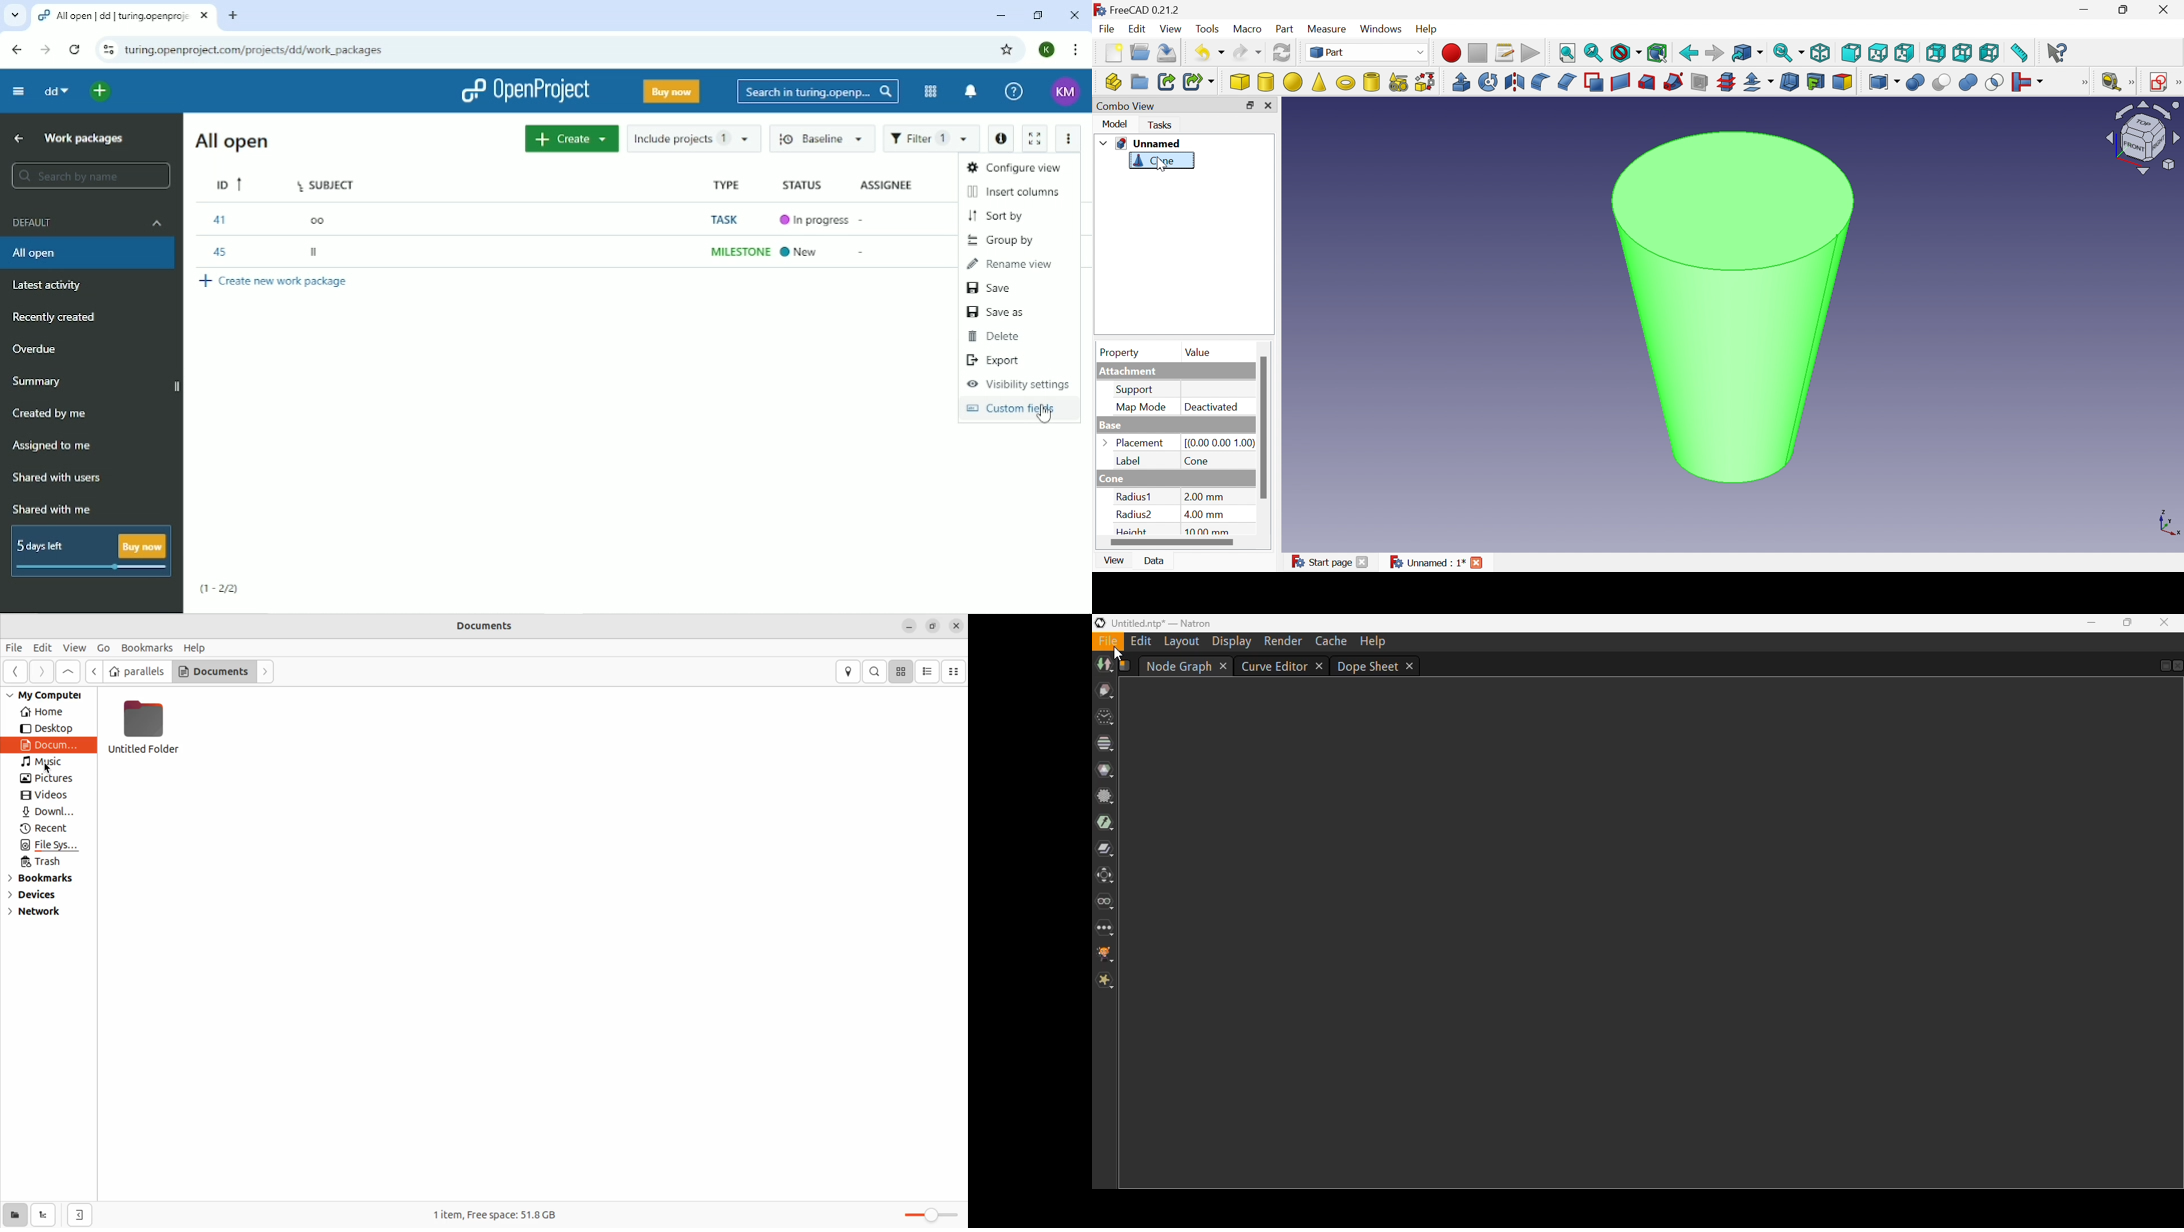  What do you see at coordinates (1263, 427) in the screenshot?
I see `Scroll bar` at bounding box center [1263, 427].